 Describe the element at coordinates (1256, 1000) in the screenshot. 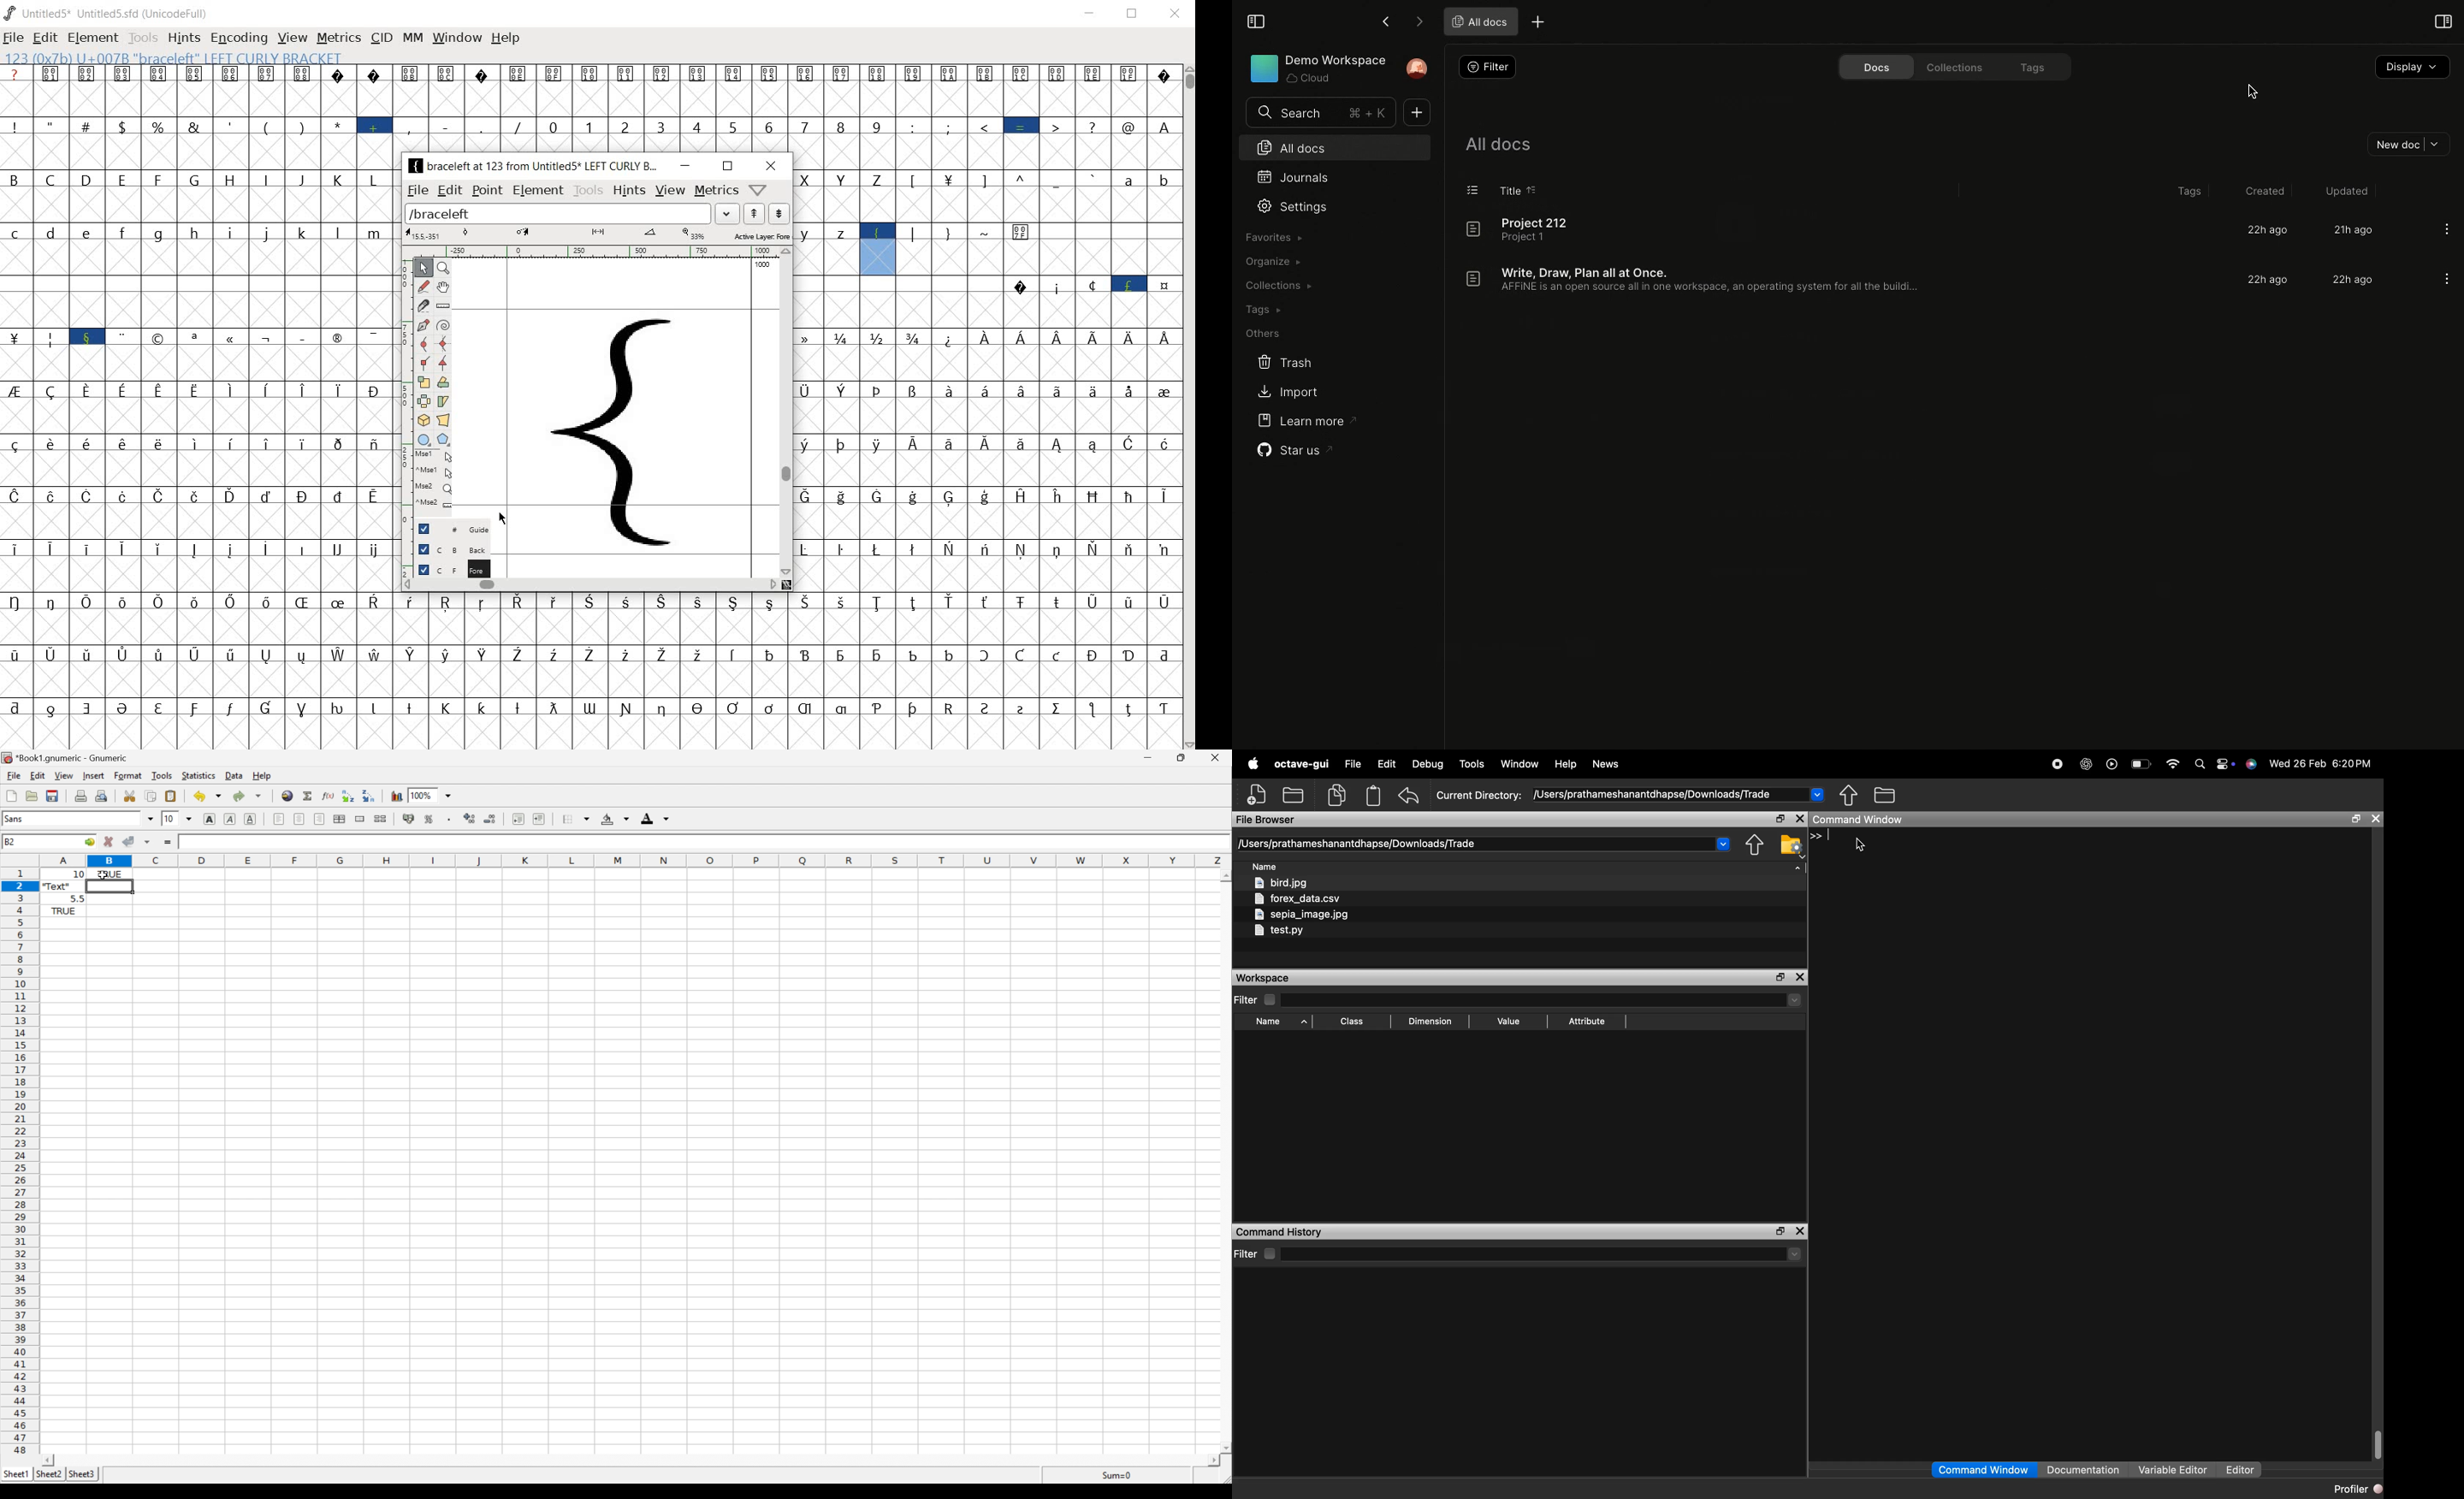

I see `Filter` at that location.